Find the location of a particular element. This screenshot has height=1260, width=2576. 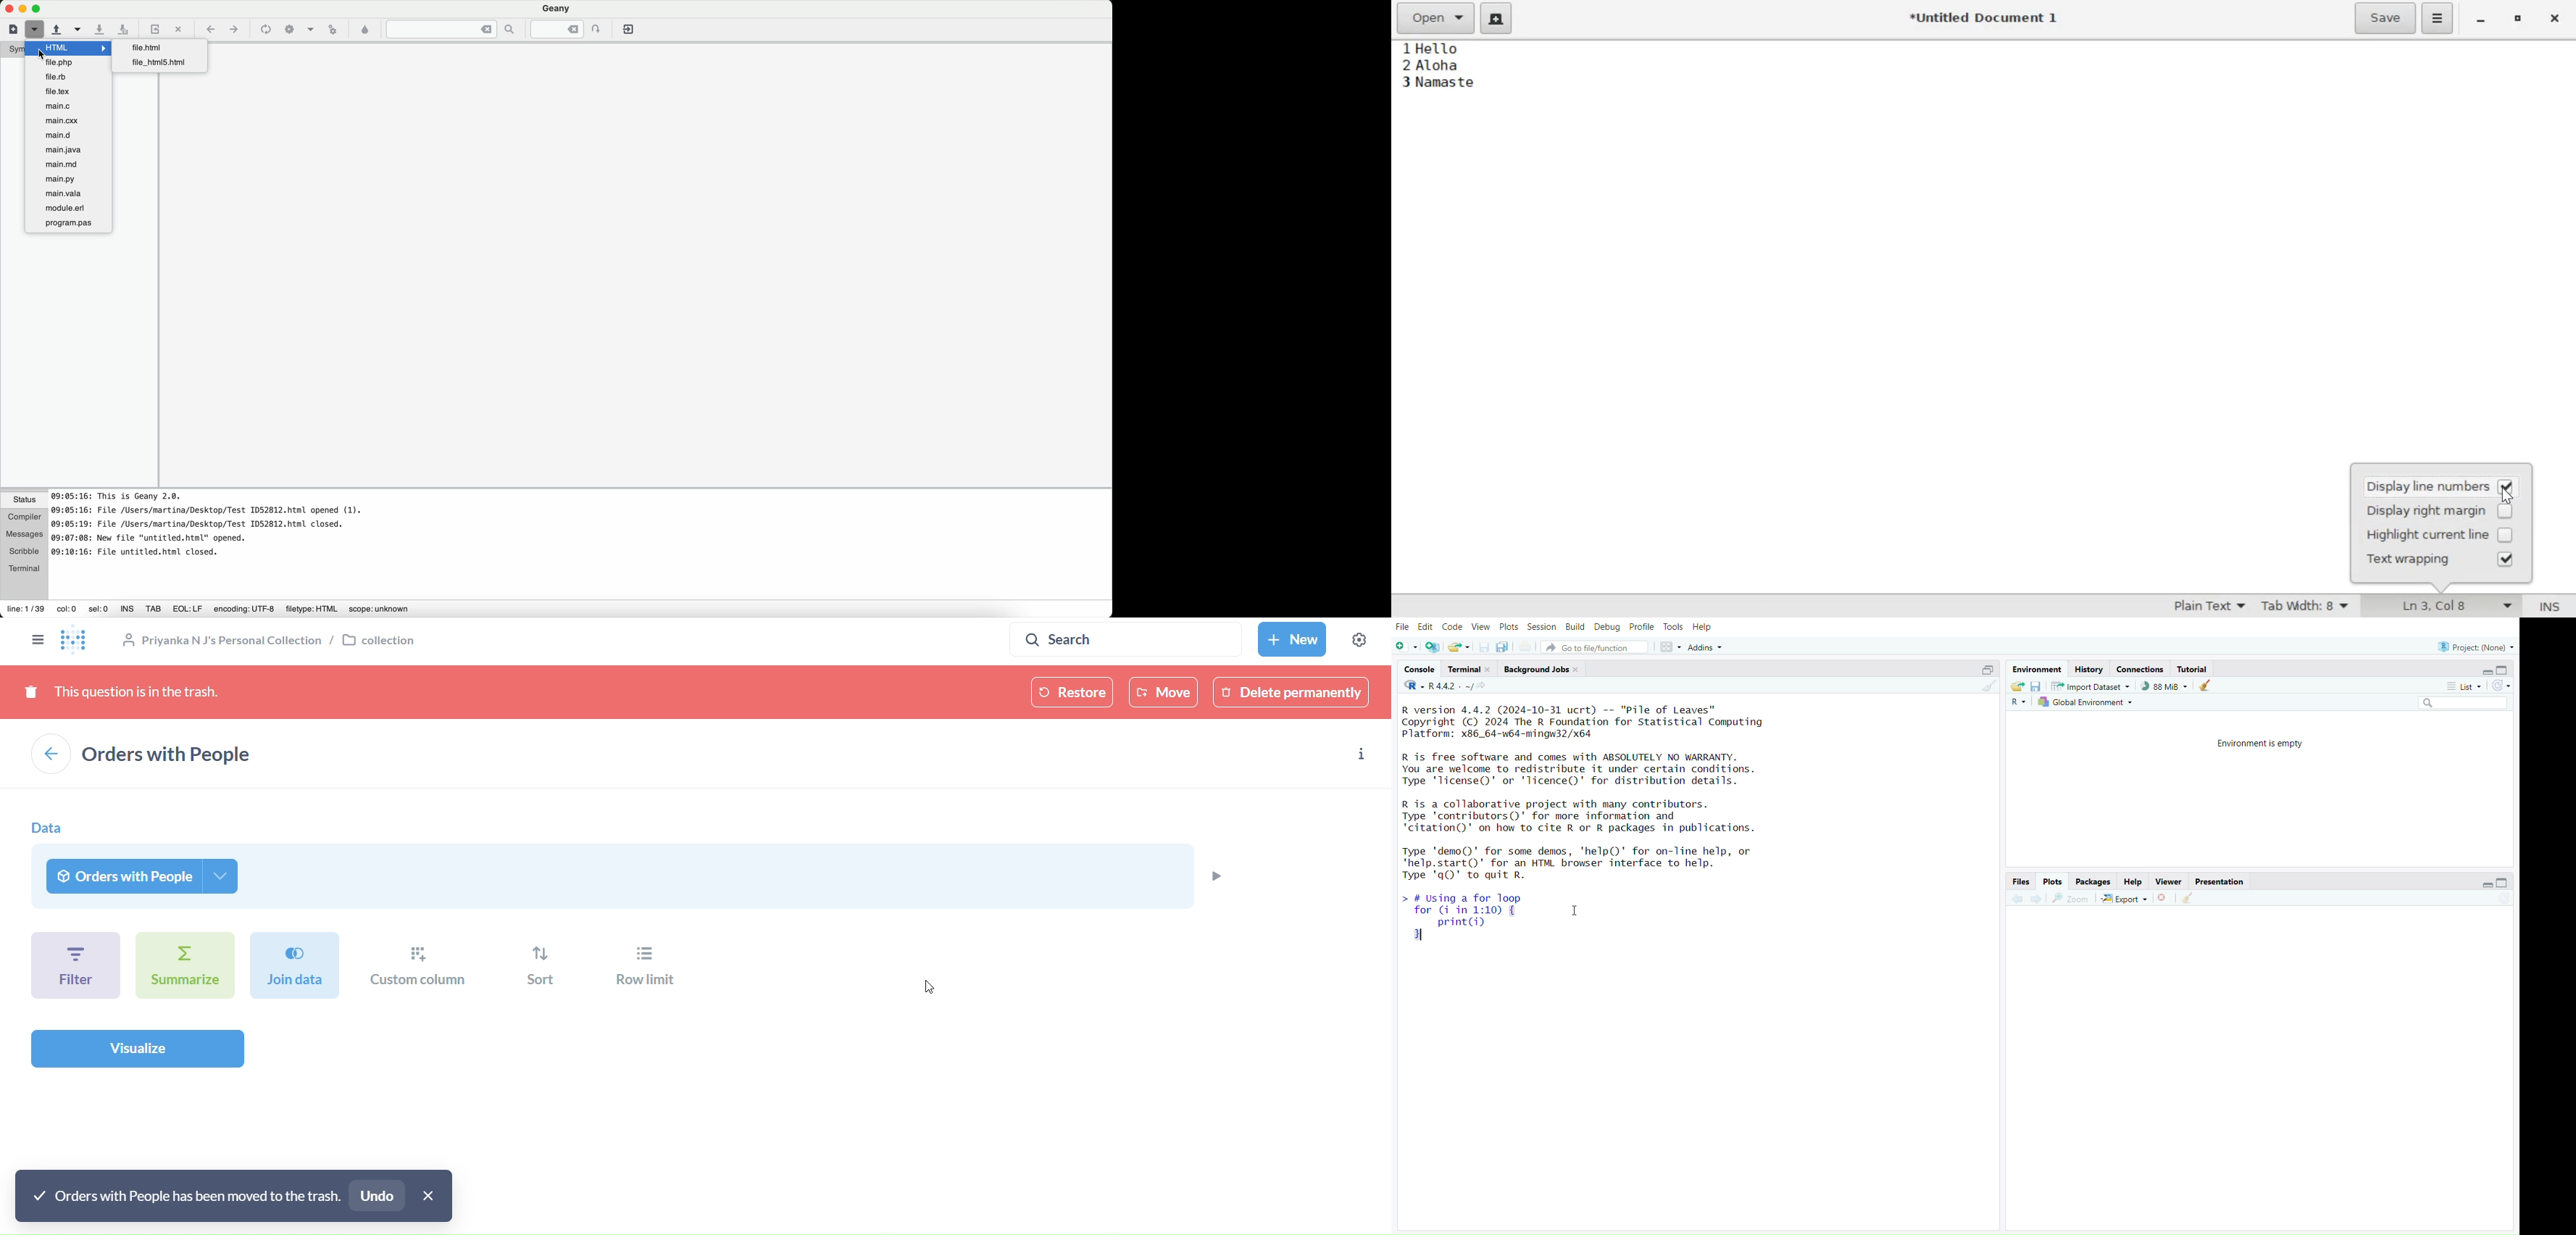

create a project is located at coordinates (1432, 647).